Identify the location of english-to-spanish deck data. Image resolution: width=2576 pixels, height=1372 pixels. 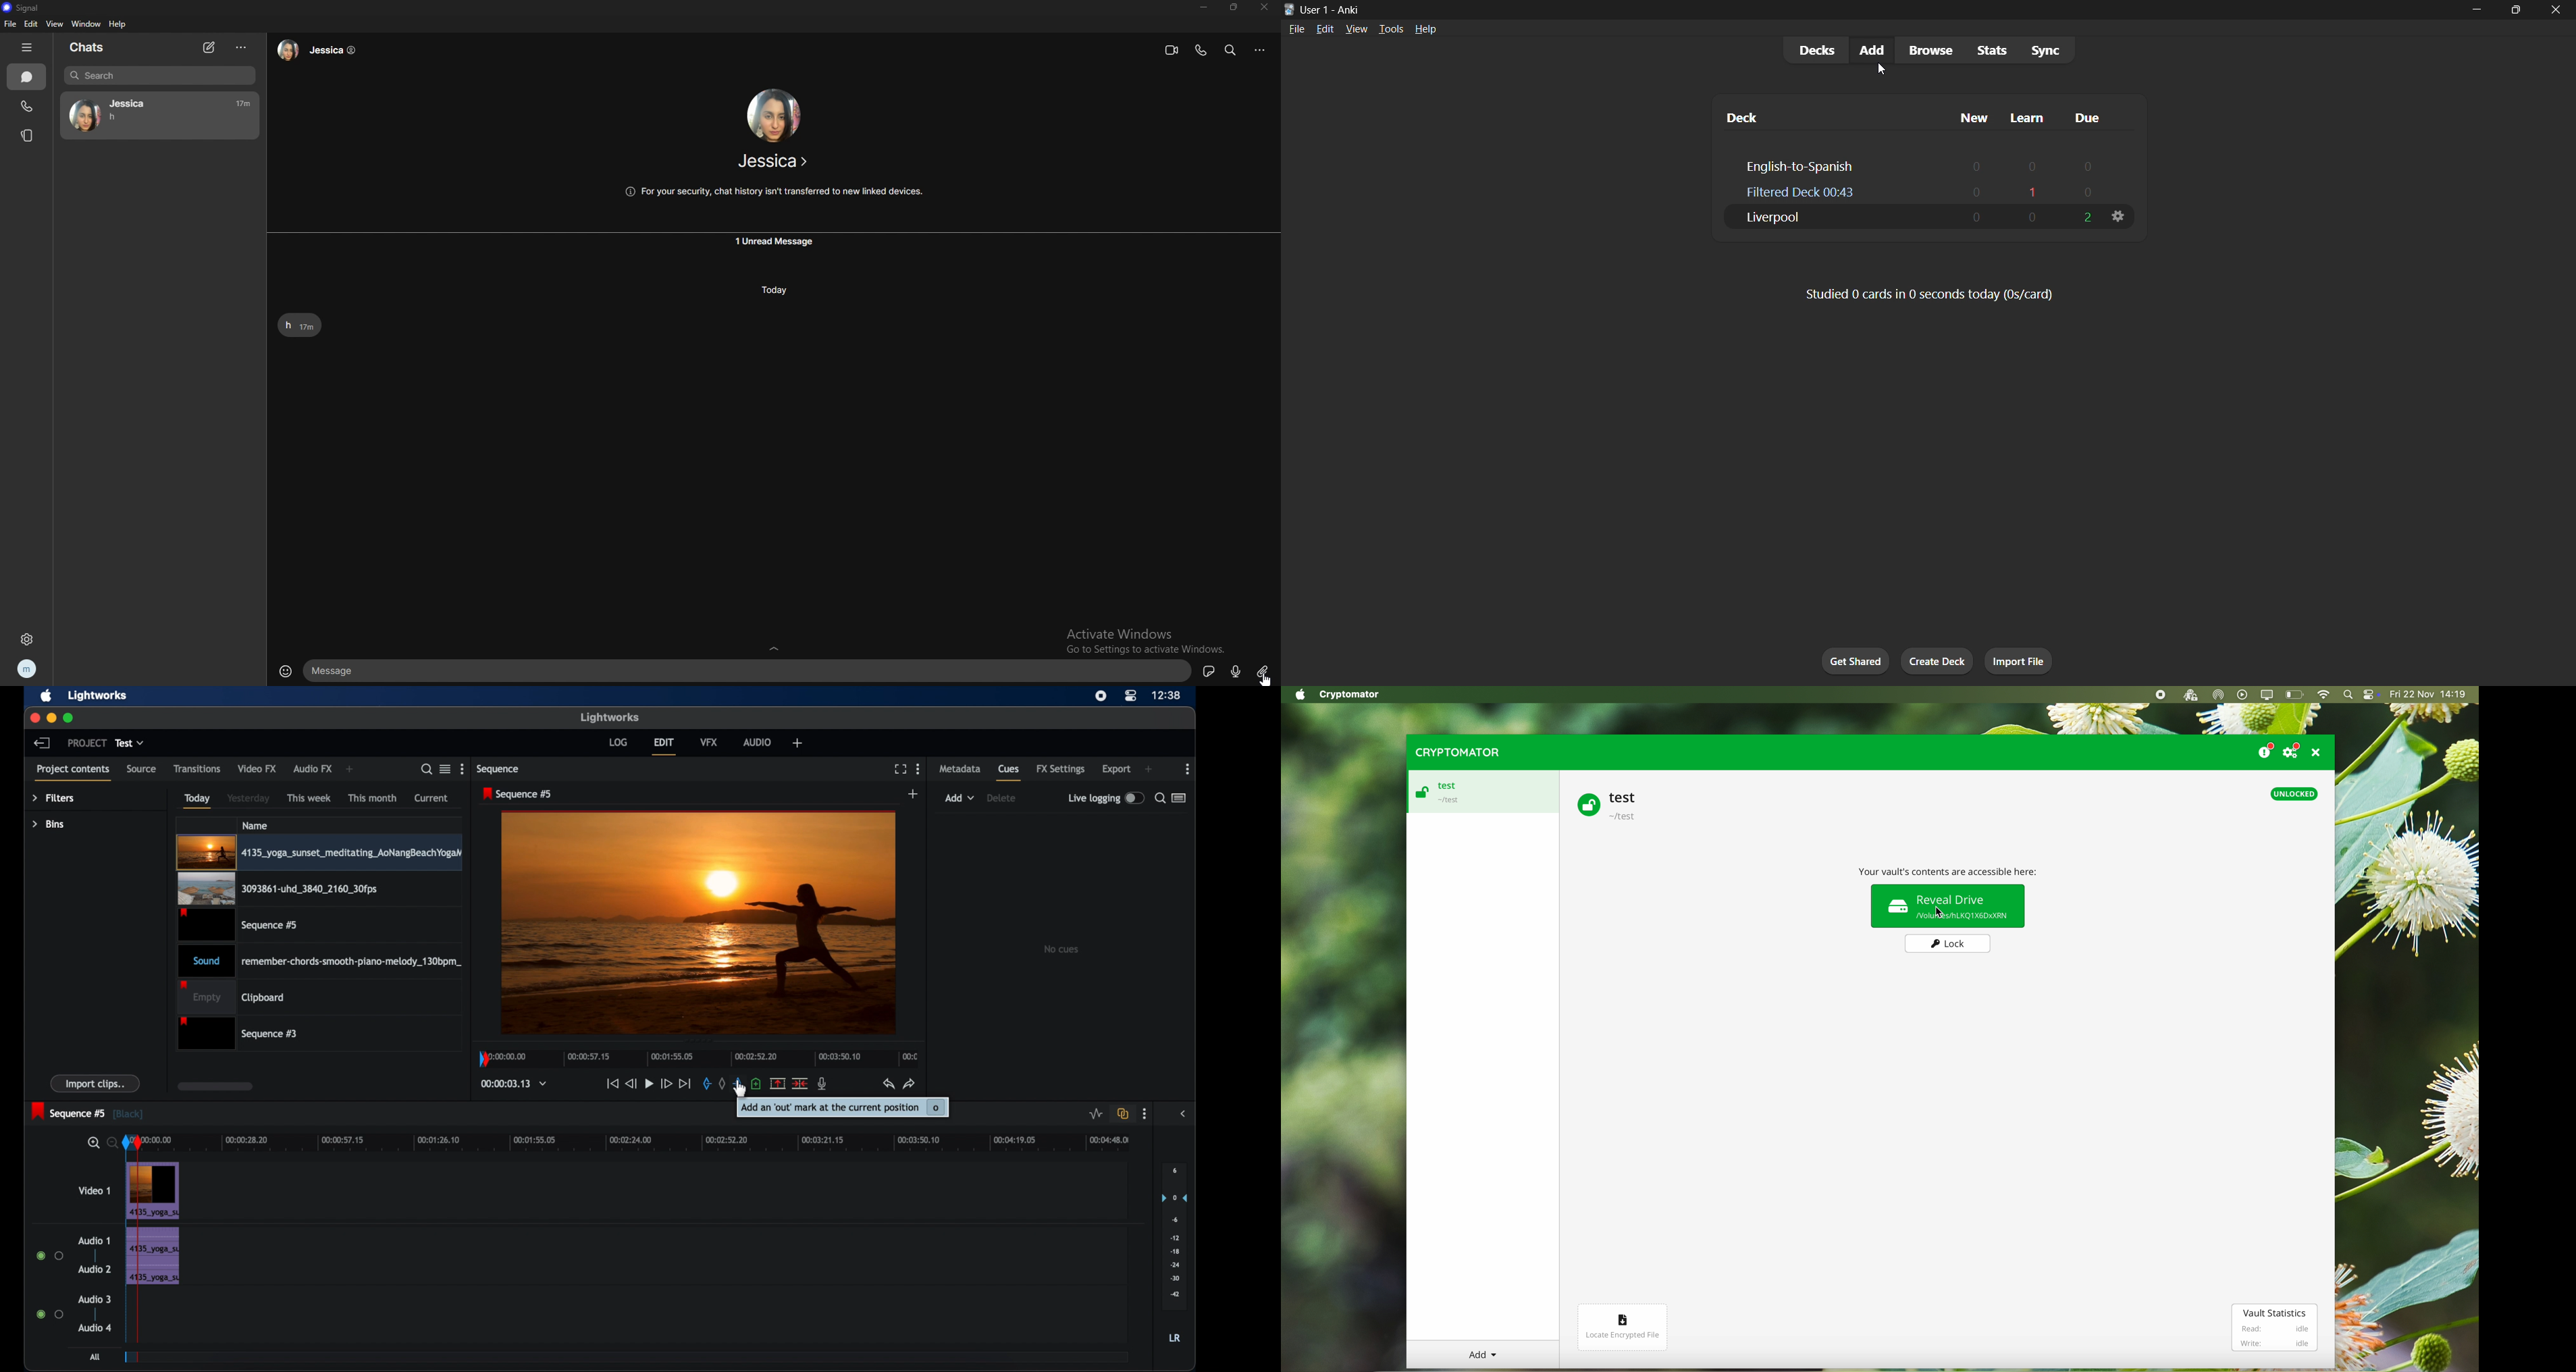
(1936, 165).